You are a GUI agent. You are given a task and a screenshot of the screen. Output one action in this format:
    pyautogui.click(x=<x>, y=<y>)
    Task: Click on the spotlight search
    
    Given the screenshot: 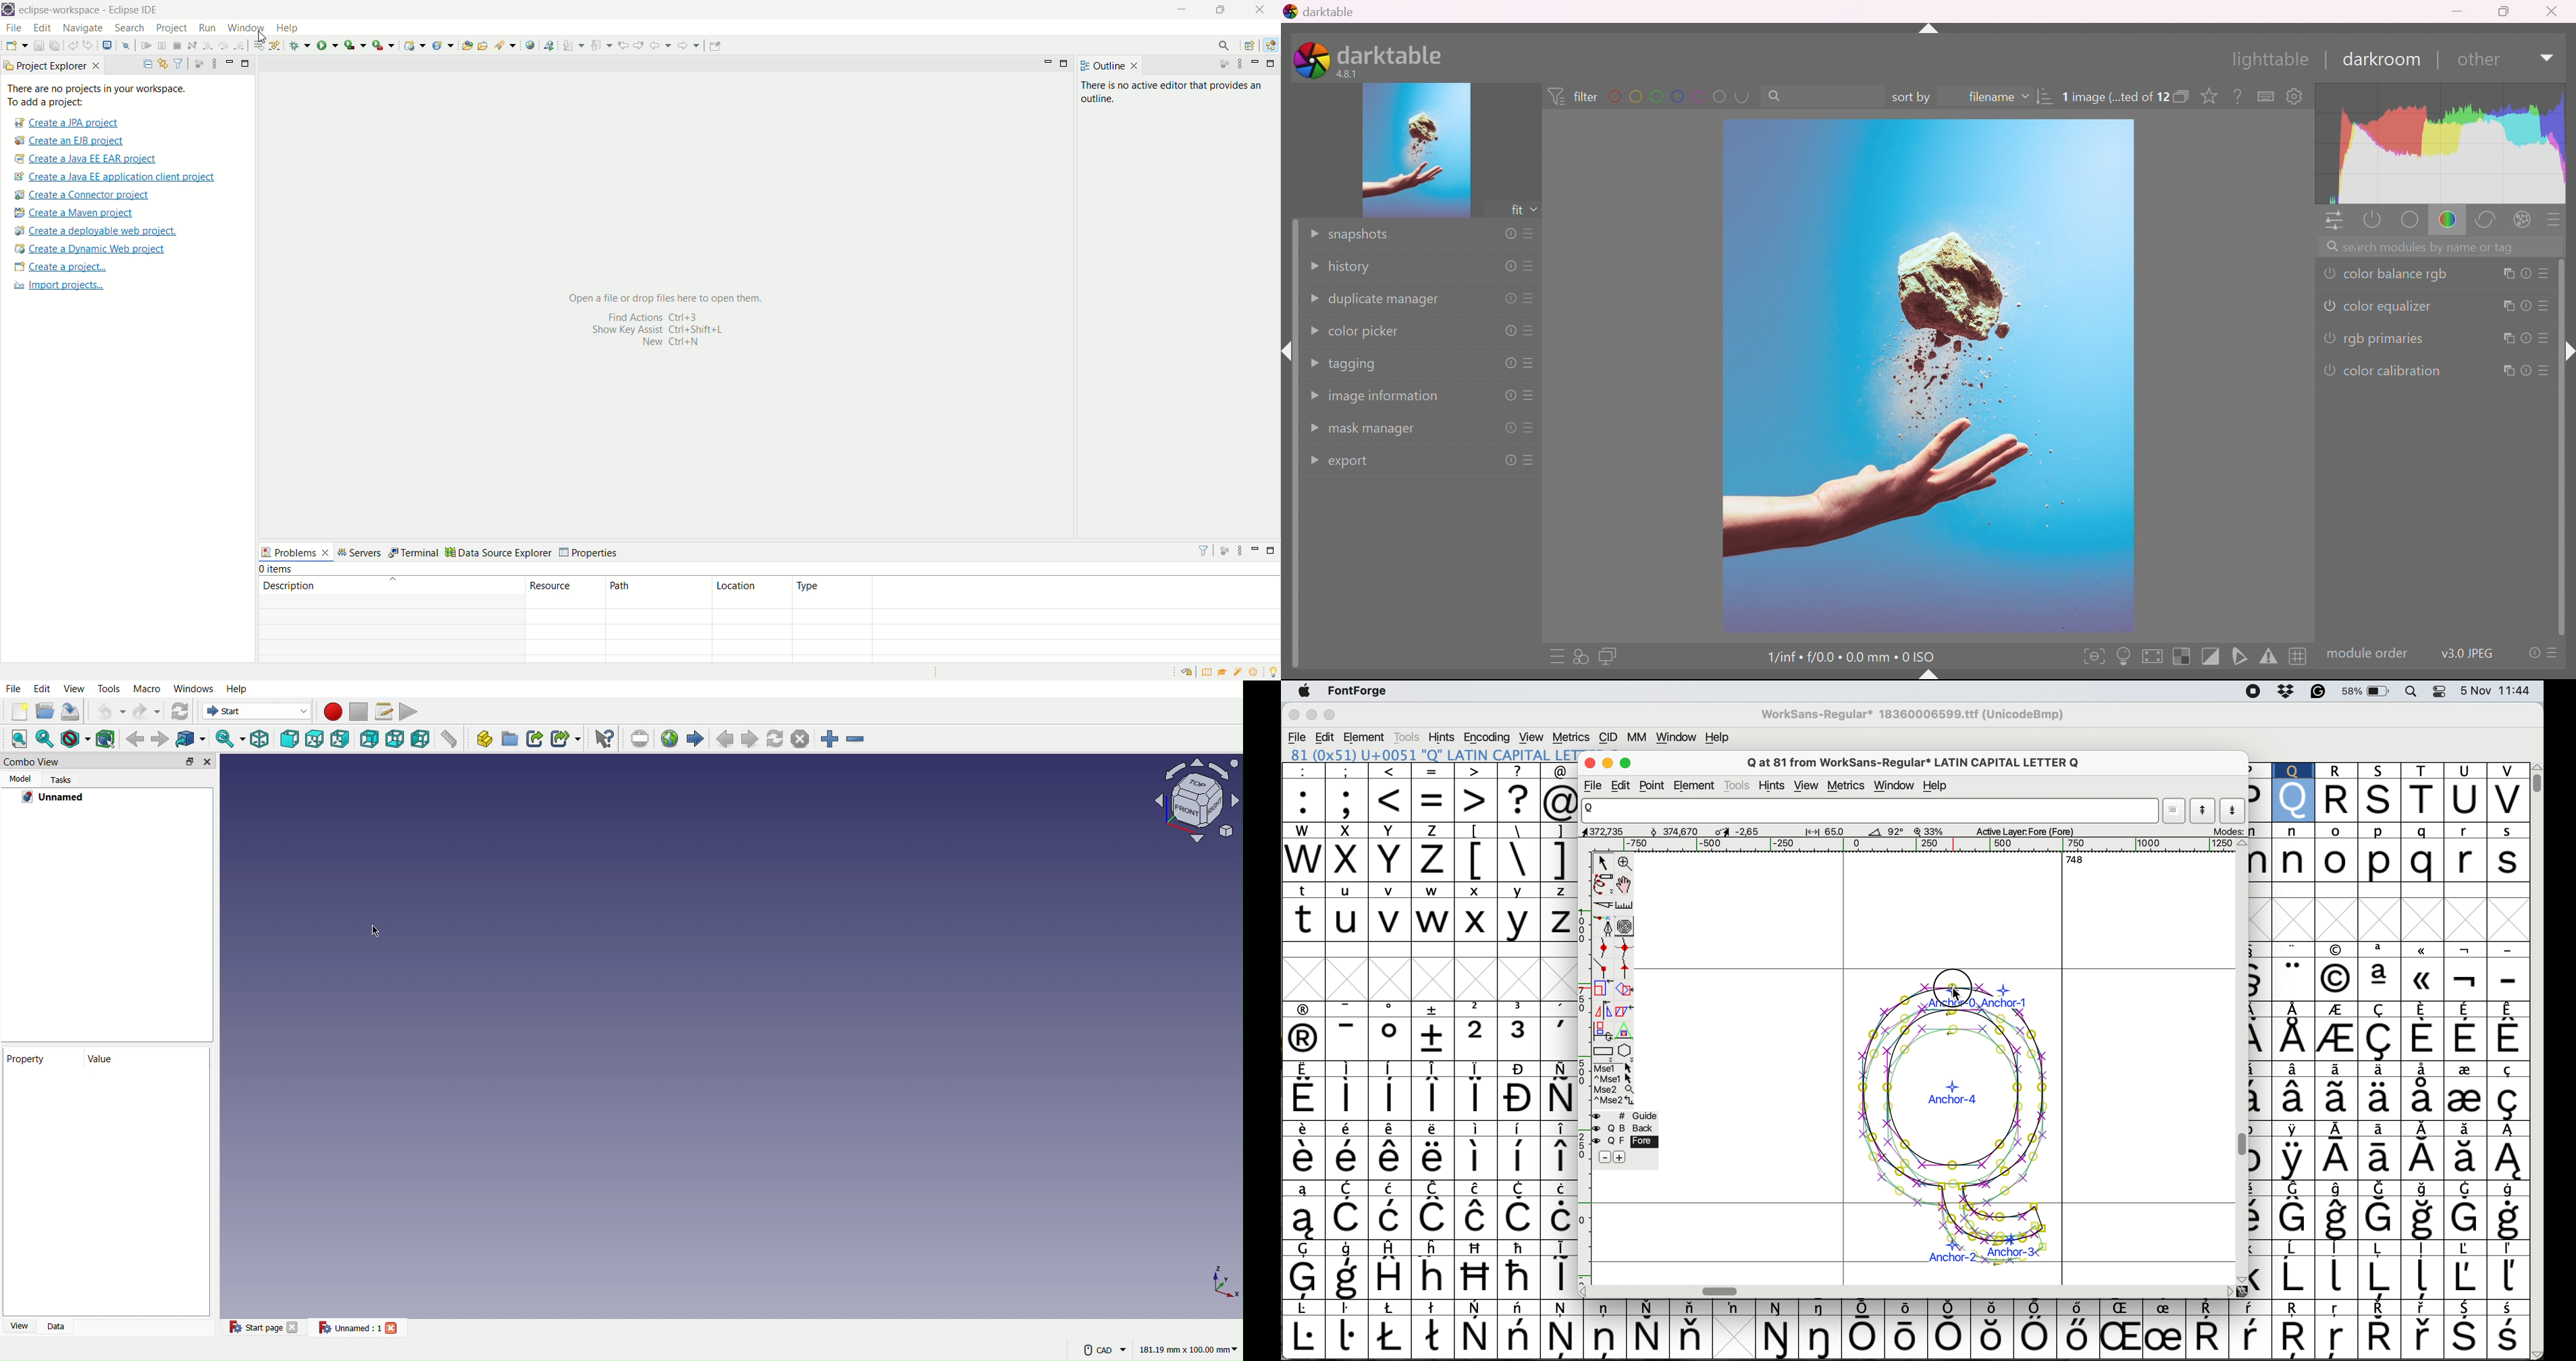 What is the action you would take?
    pyautogui.click(x=2414, y=692)
    